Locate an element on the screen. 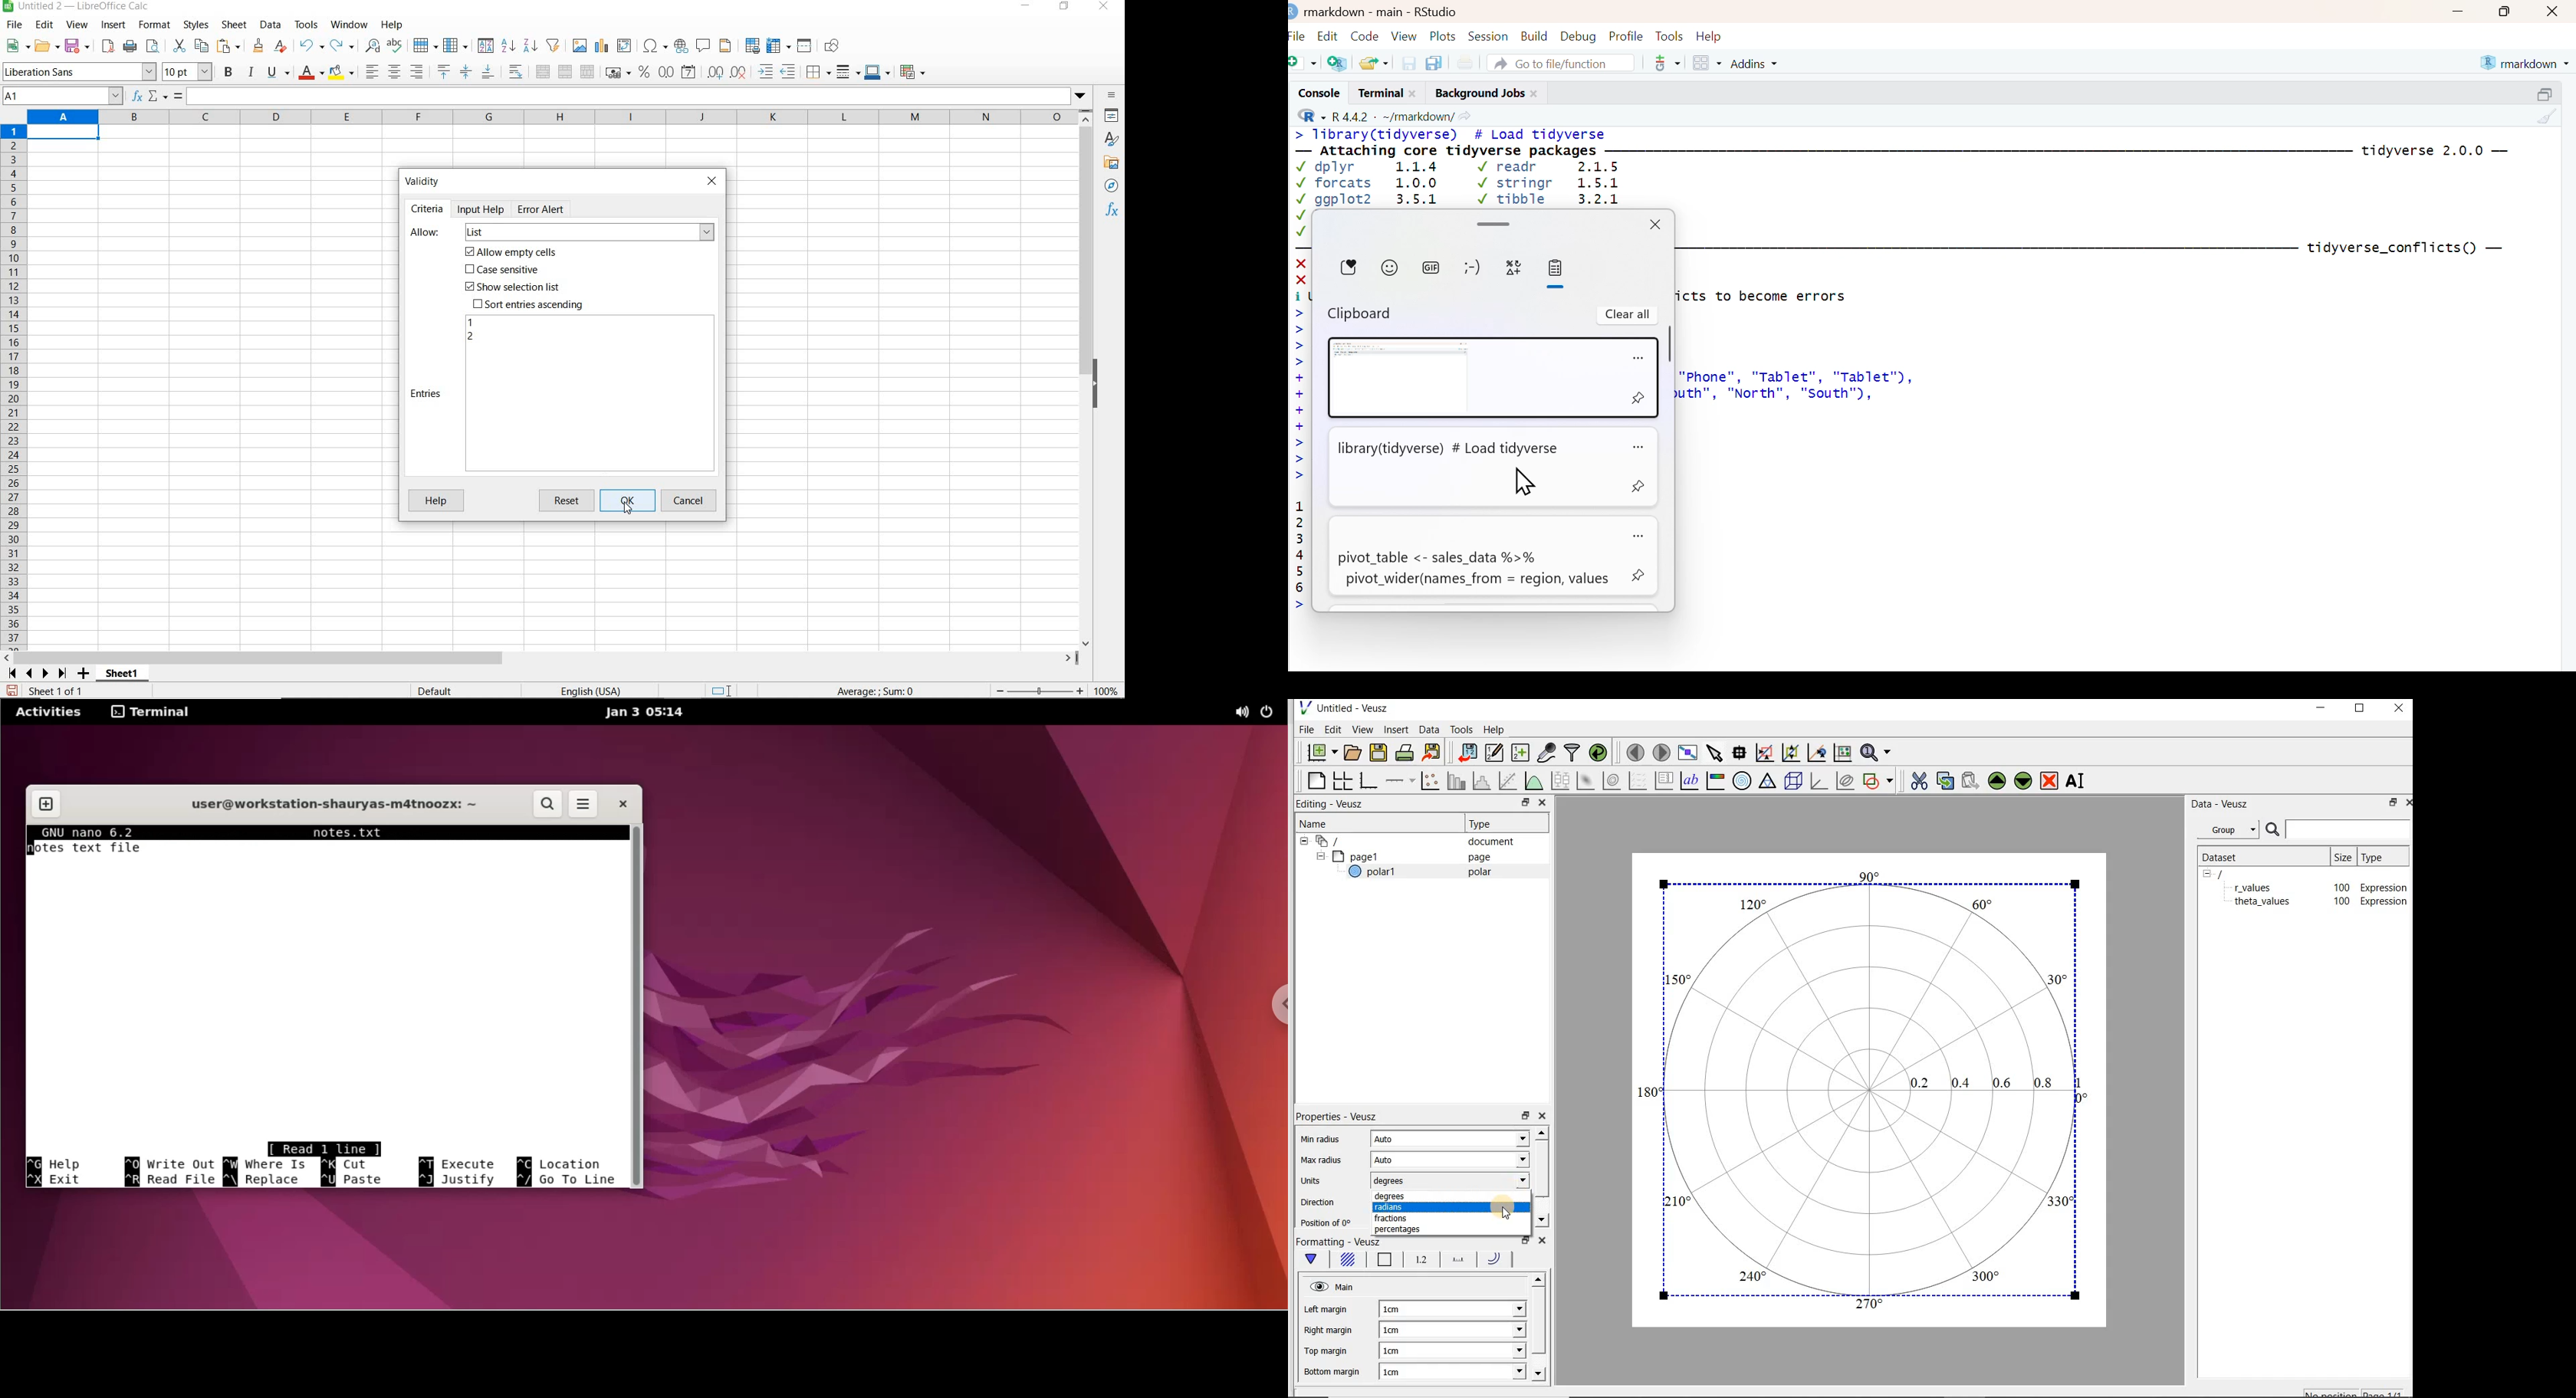 The width and height of the screenshot is (2576, 1400). properties is located at coordinates (1113, 117).